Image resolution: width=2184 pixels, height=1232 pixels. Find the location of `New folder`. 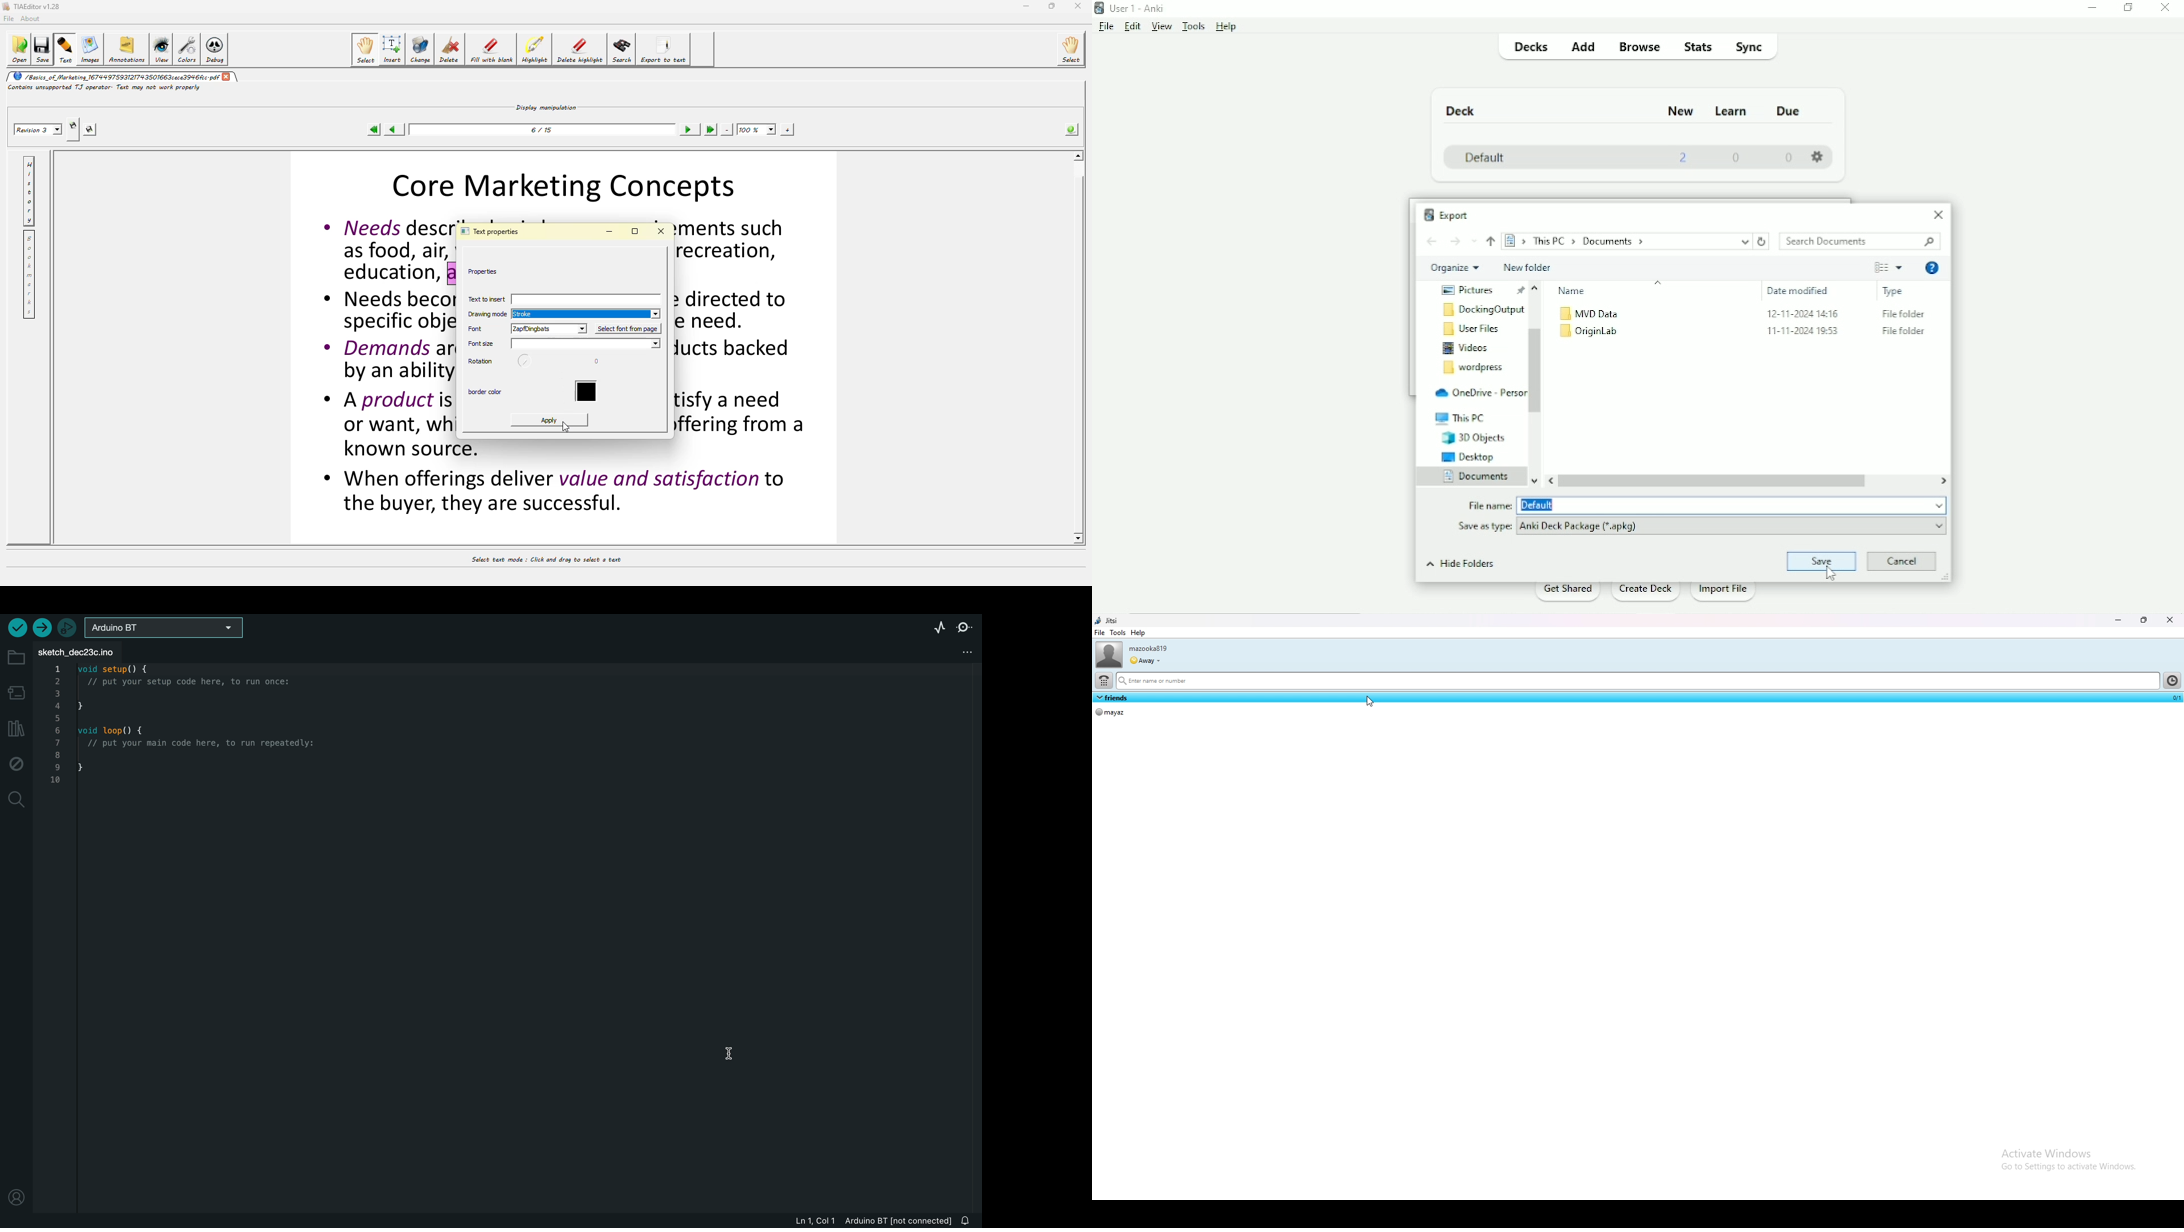

New folder is located at coordinates (1529, 267).